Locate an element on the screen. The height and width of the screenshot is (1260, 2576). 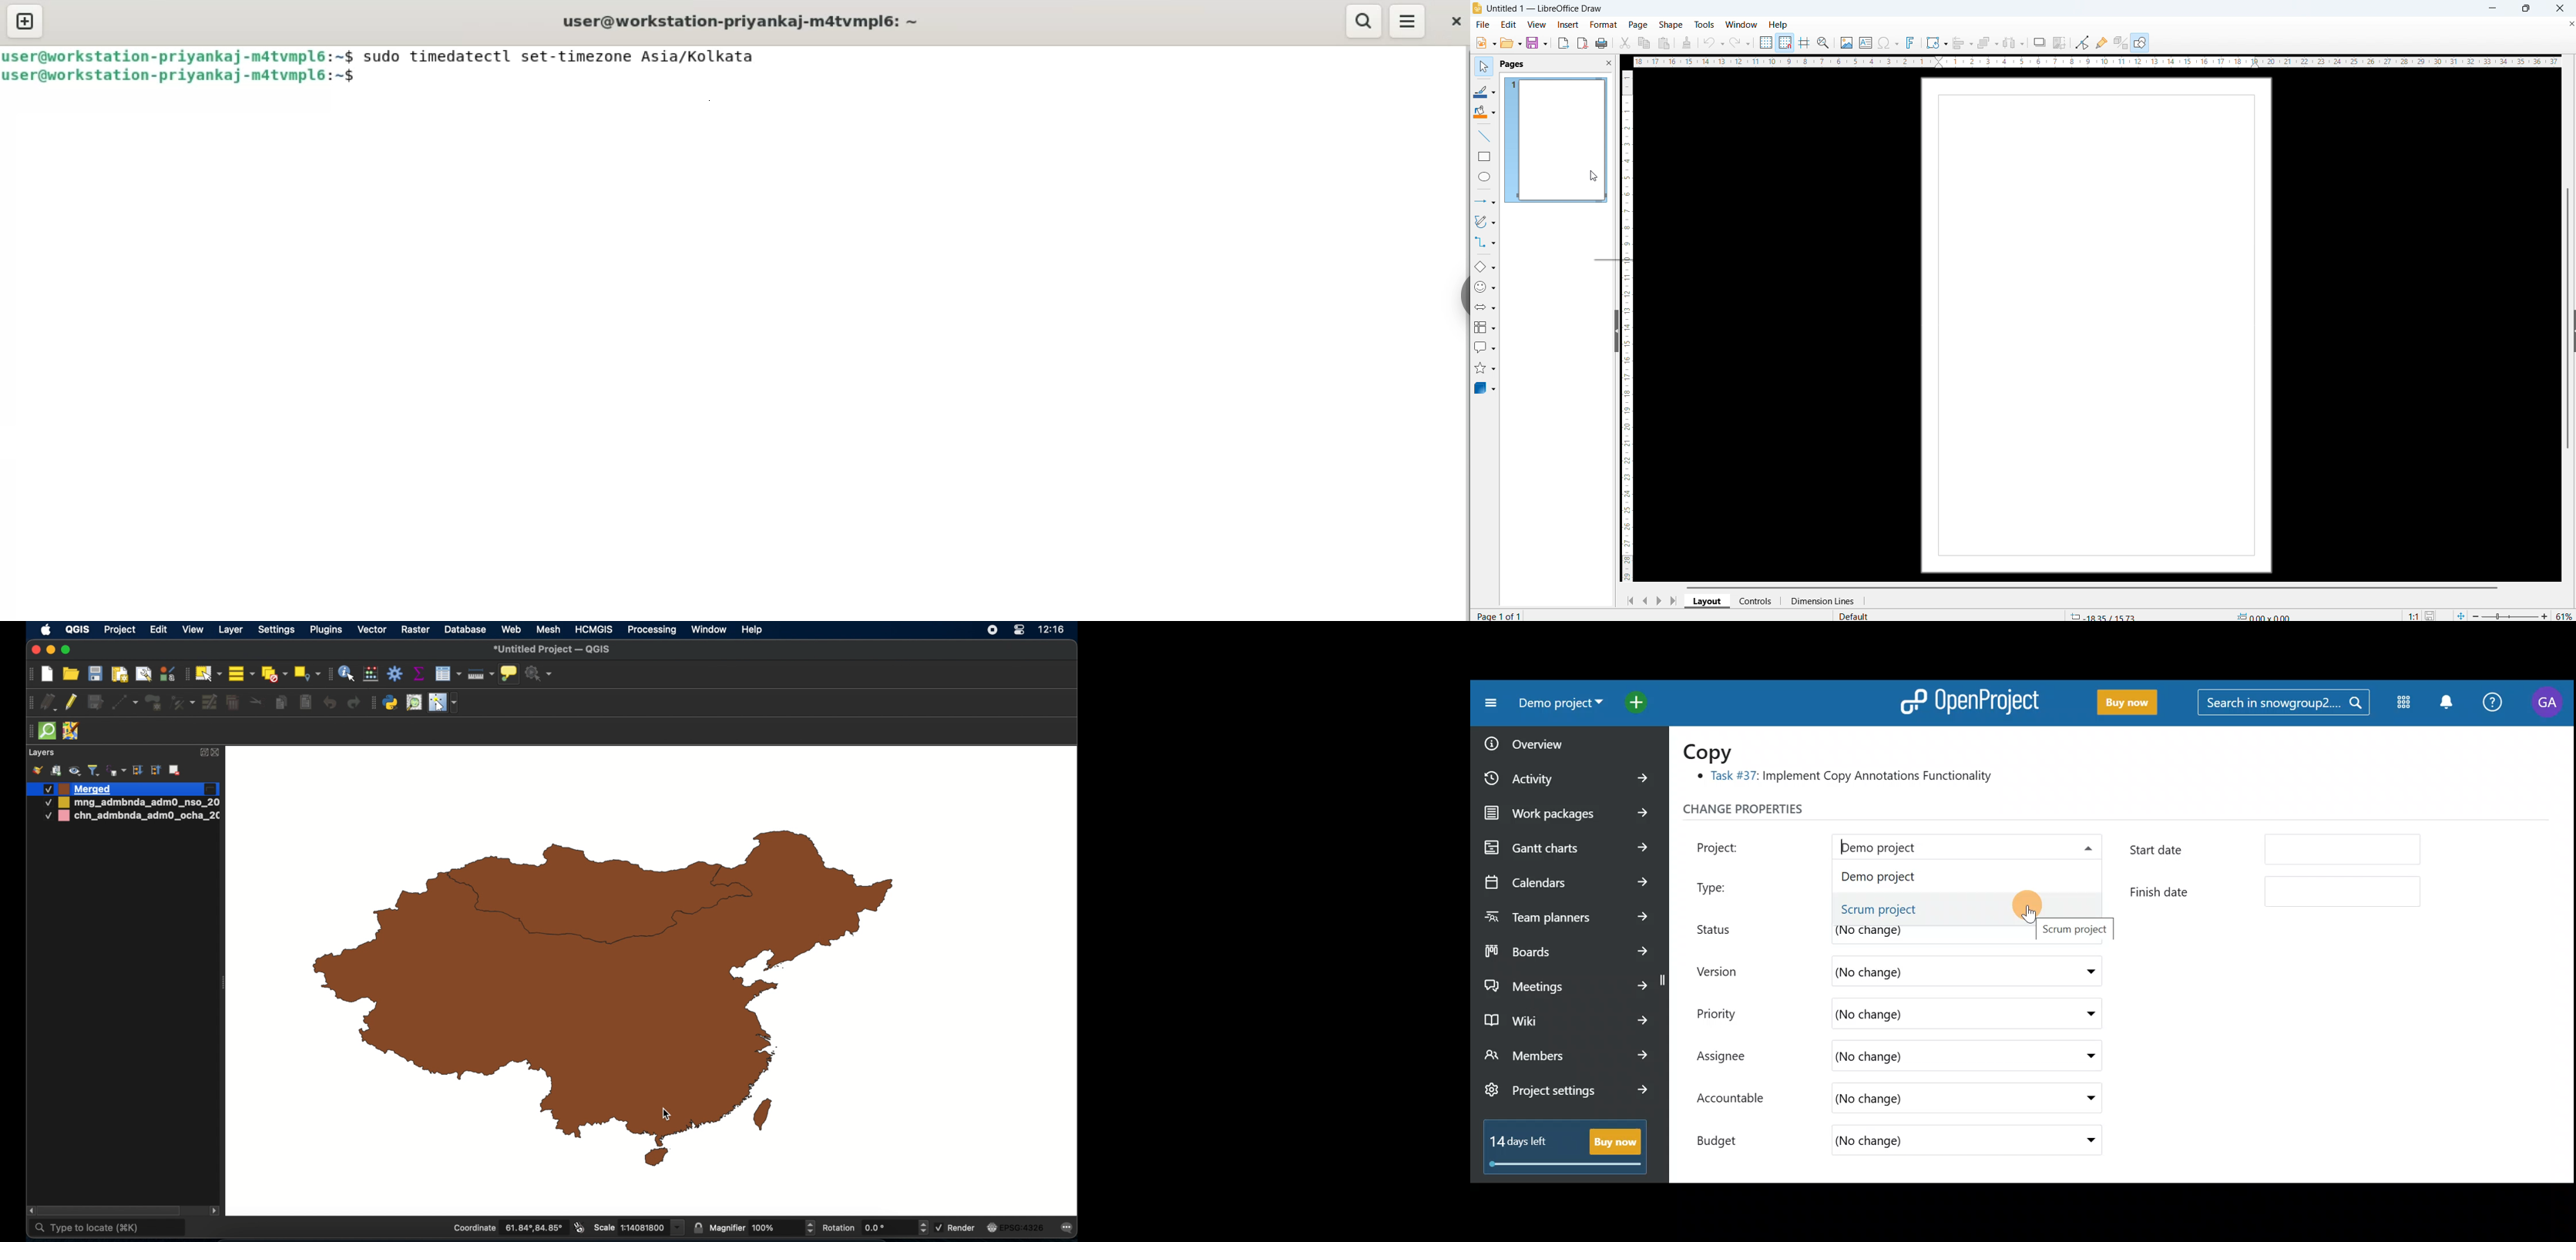
zoom slider is located at coordinates (2510, 614).